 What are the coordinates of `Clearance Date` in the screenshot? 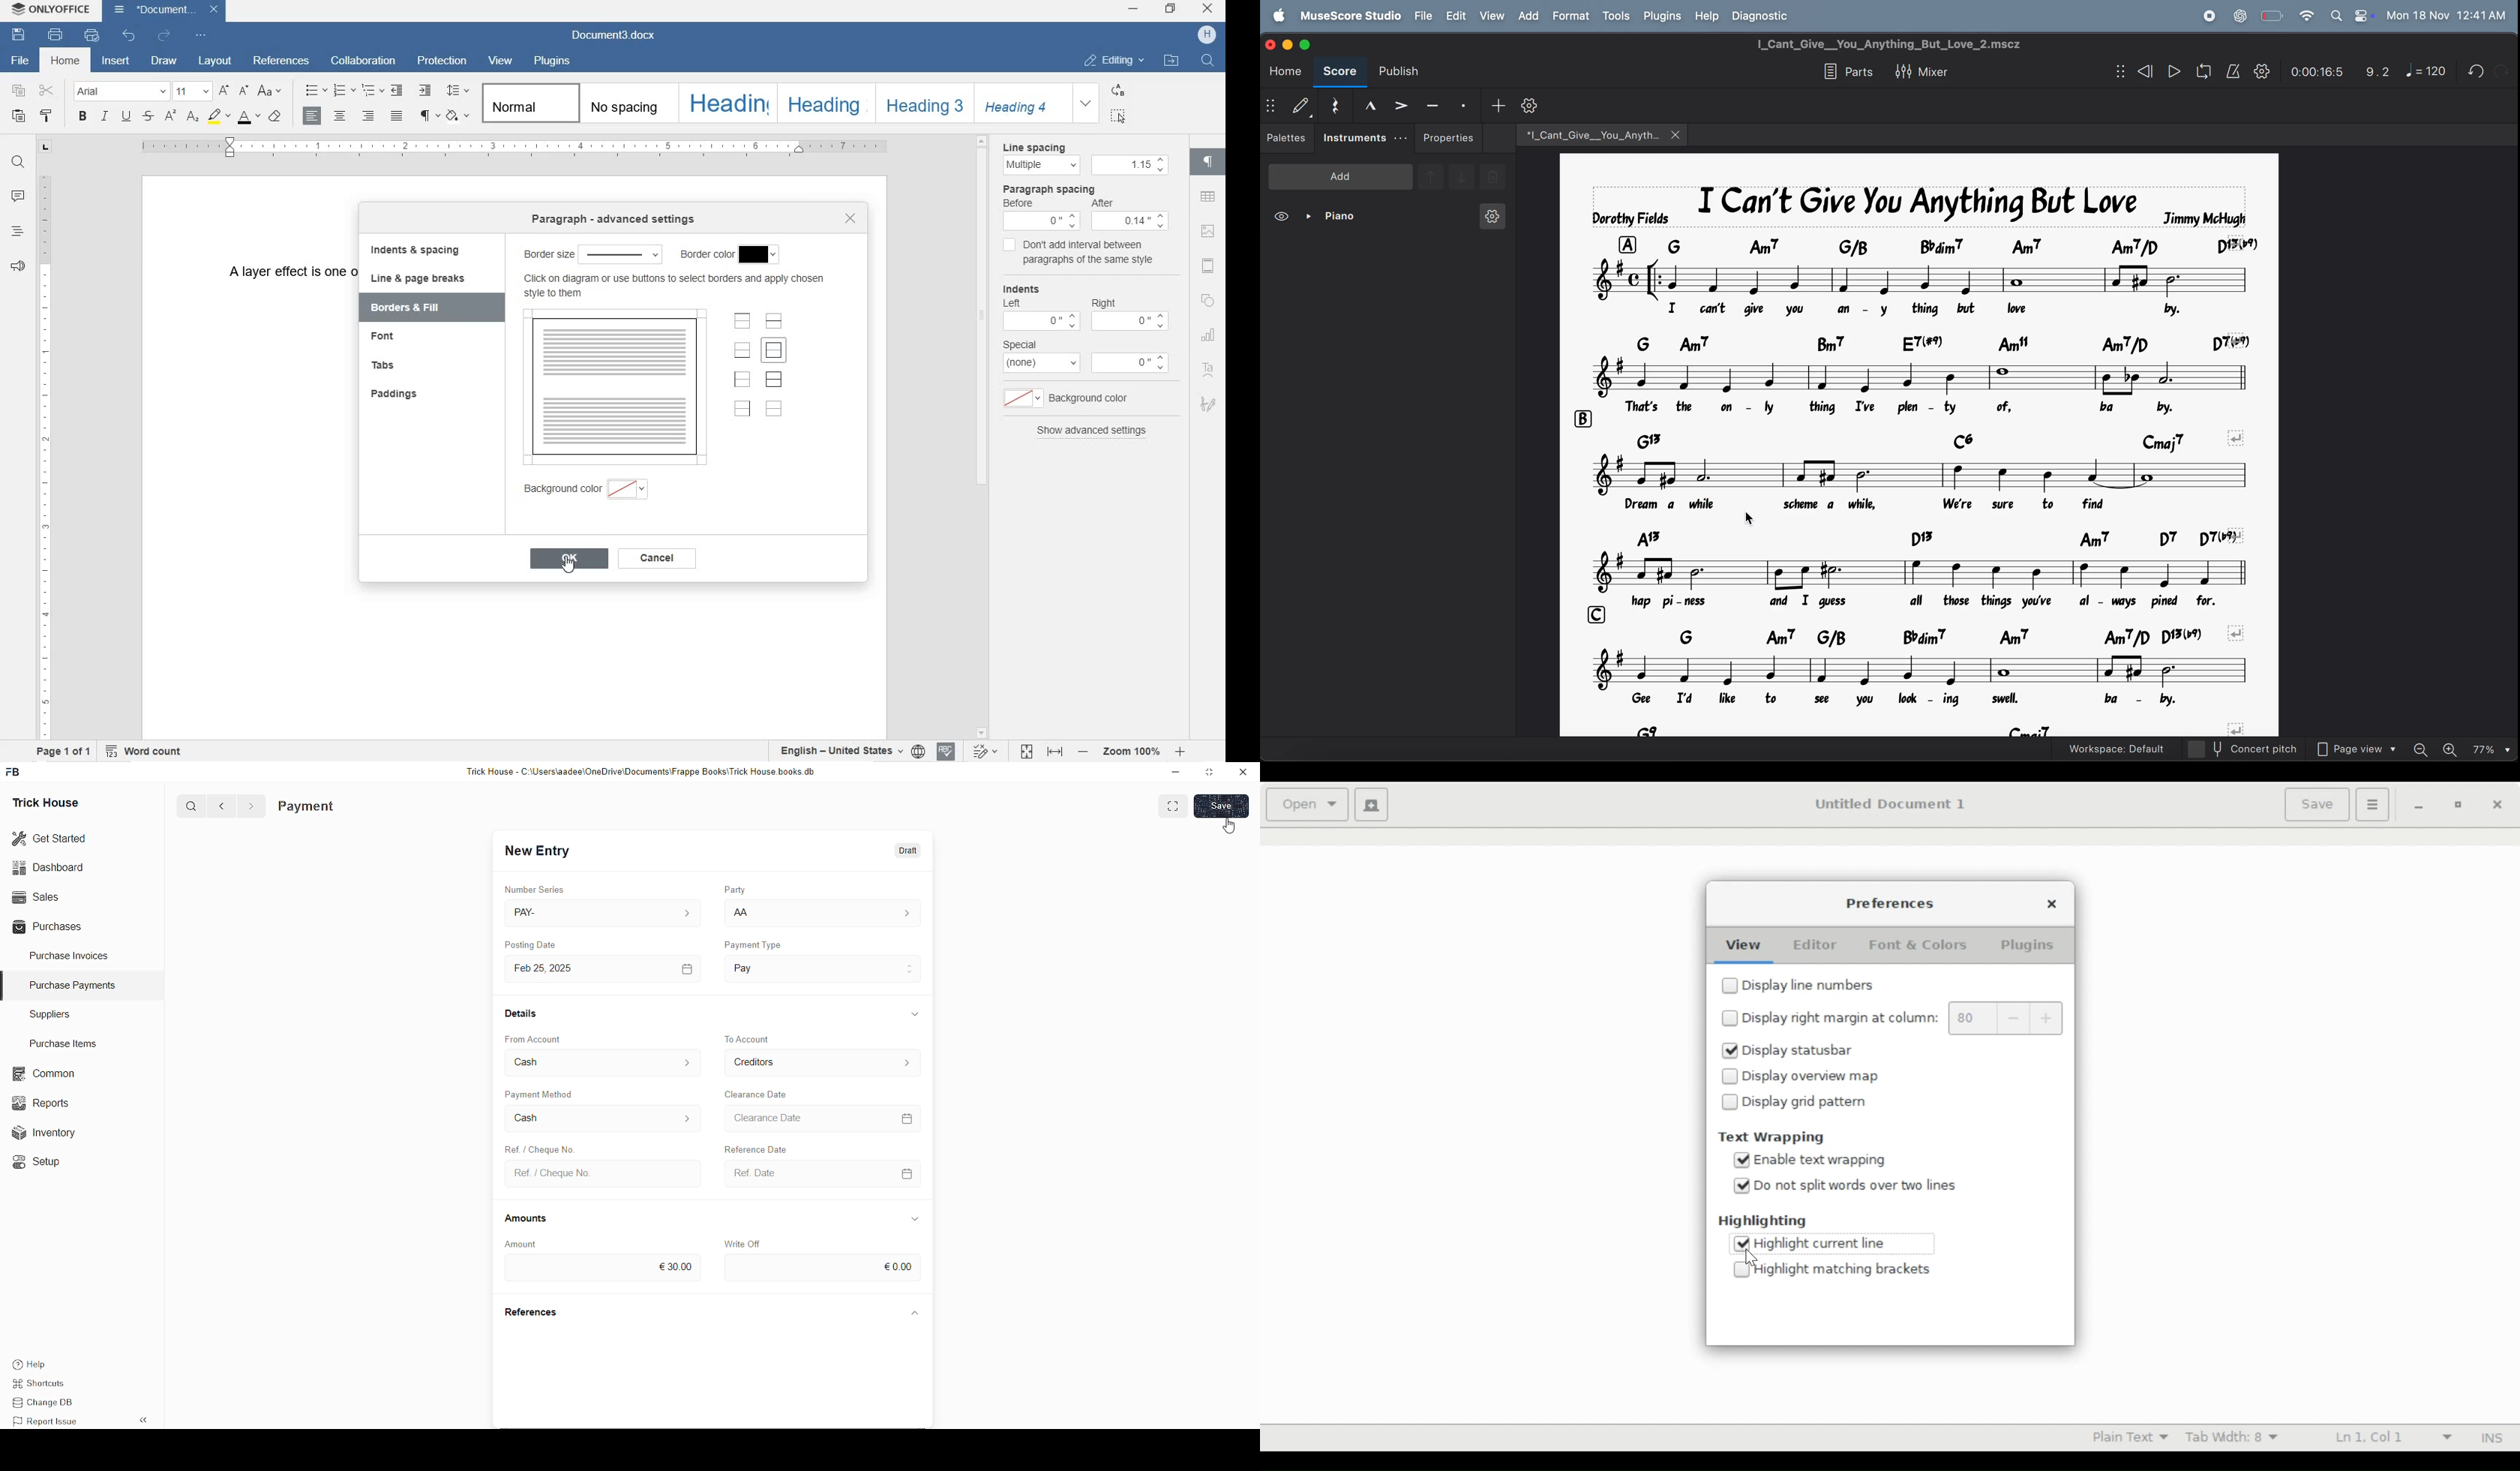 It's located at (763, 1095).